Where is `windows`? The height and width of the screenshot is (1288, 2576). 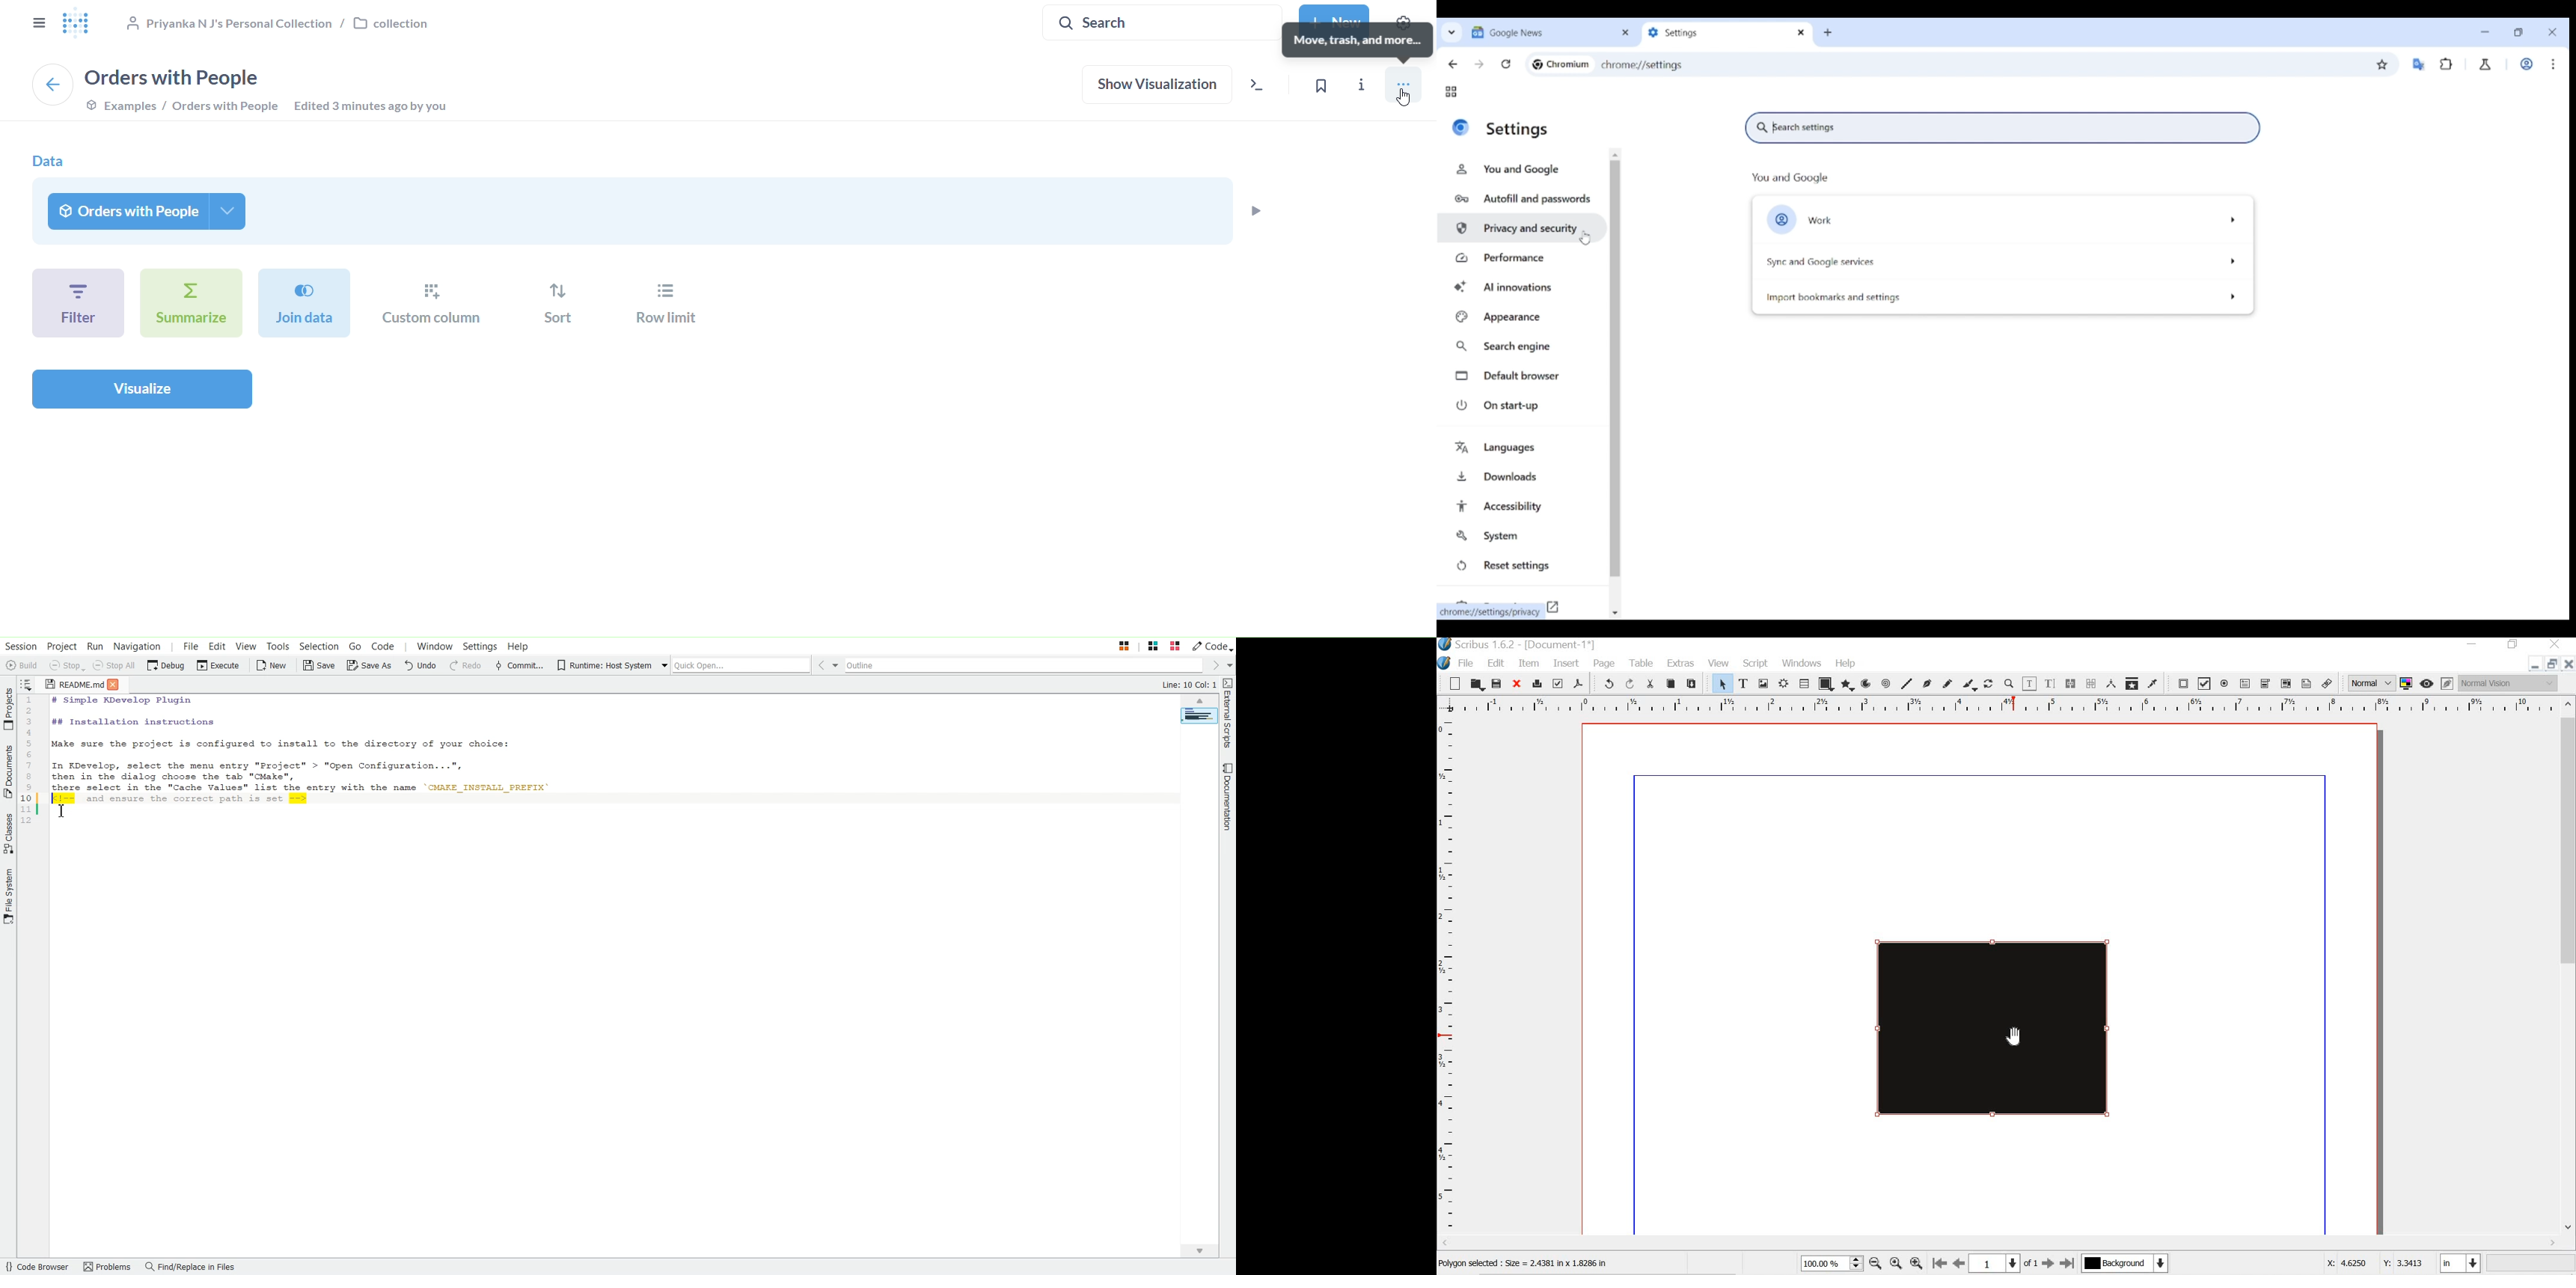
windows is located at coordinates (1803, 662).